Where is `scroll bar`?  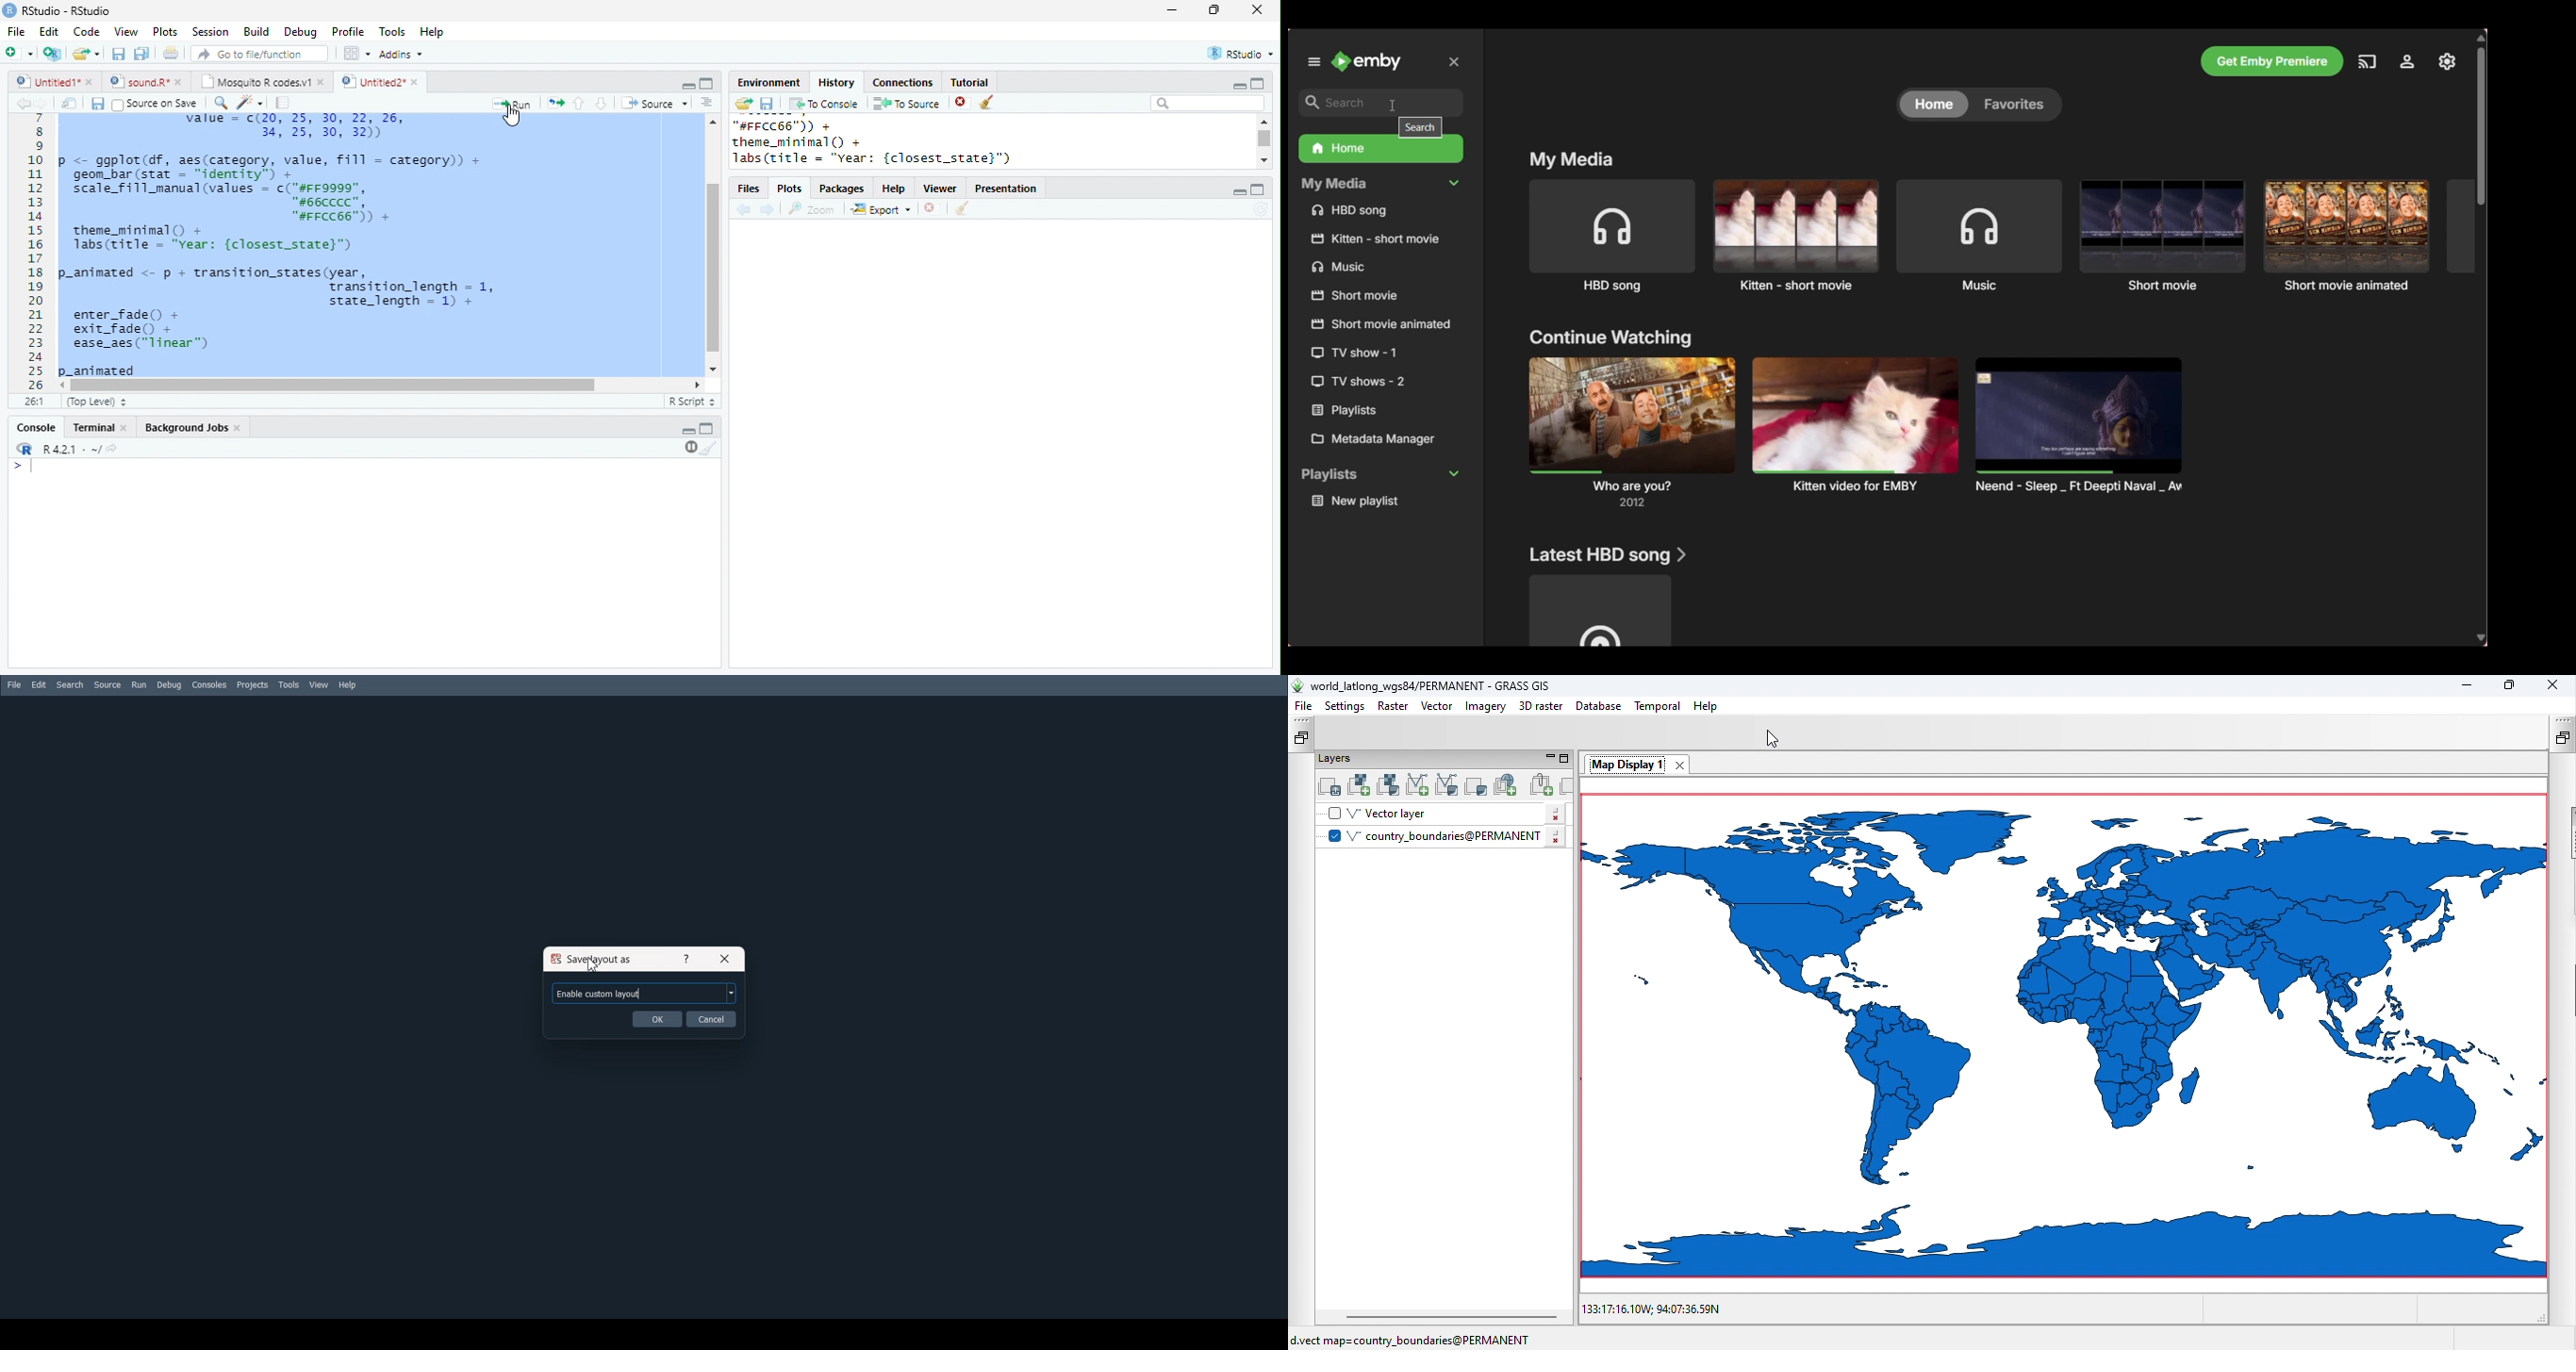
scroll bar is located at coordinates (334, 385).